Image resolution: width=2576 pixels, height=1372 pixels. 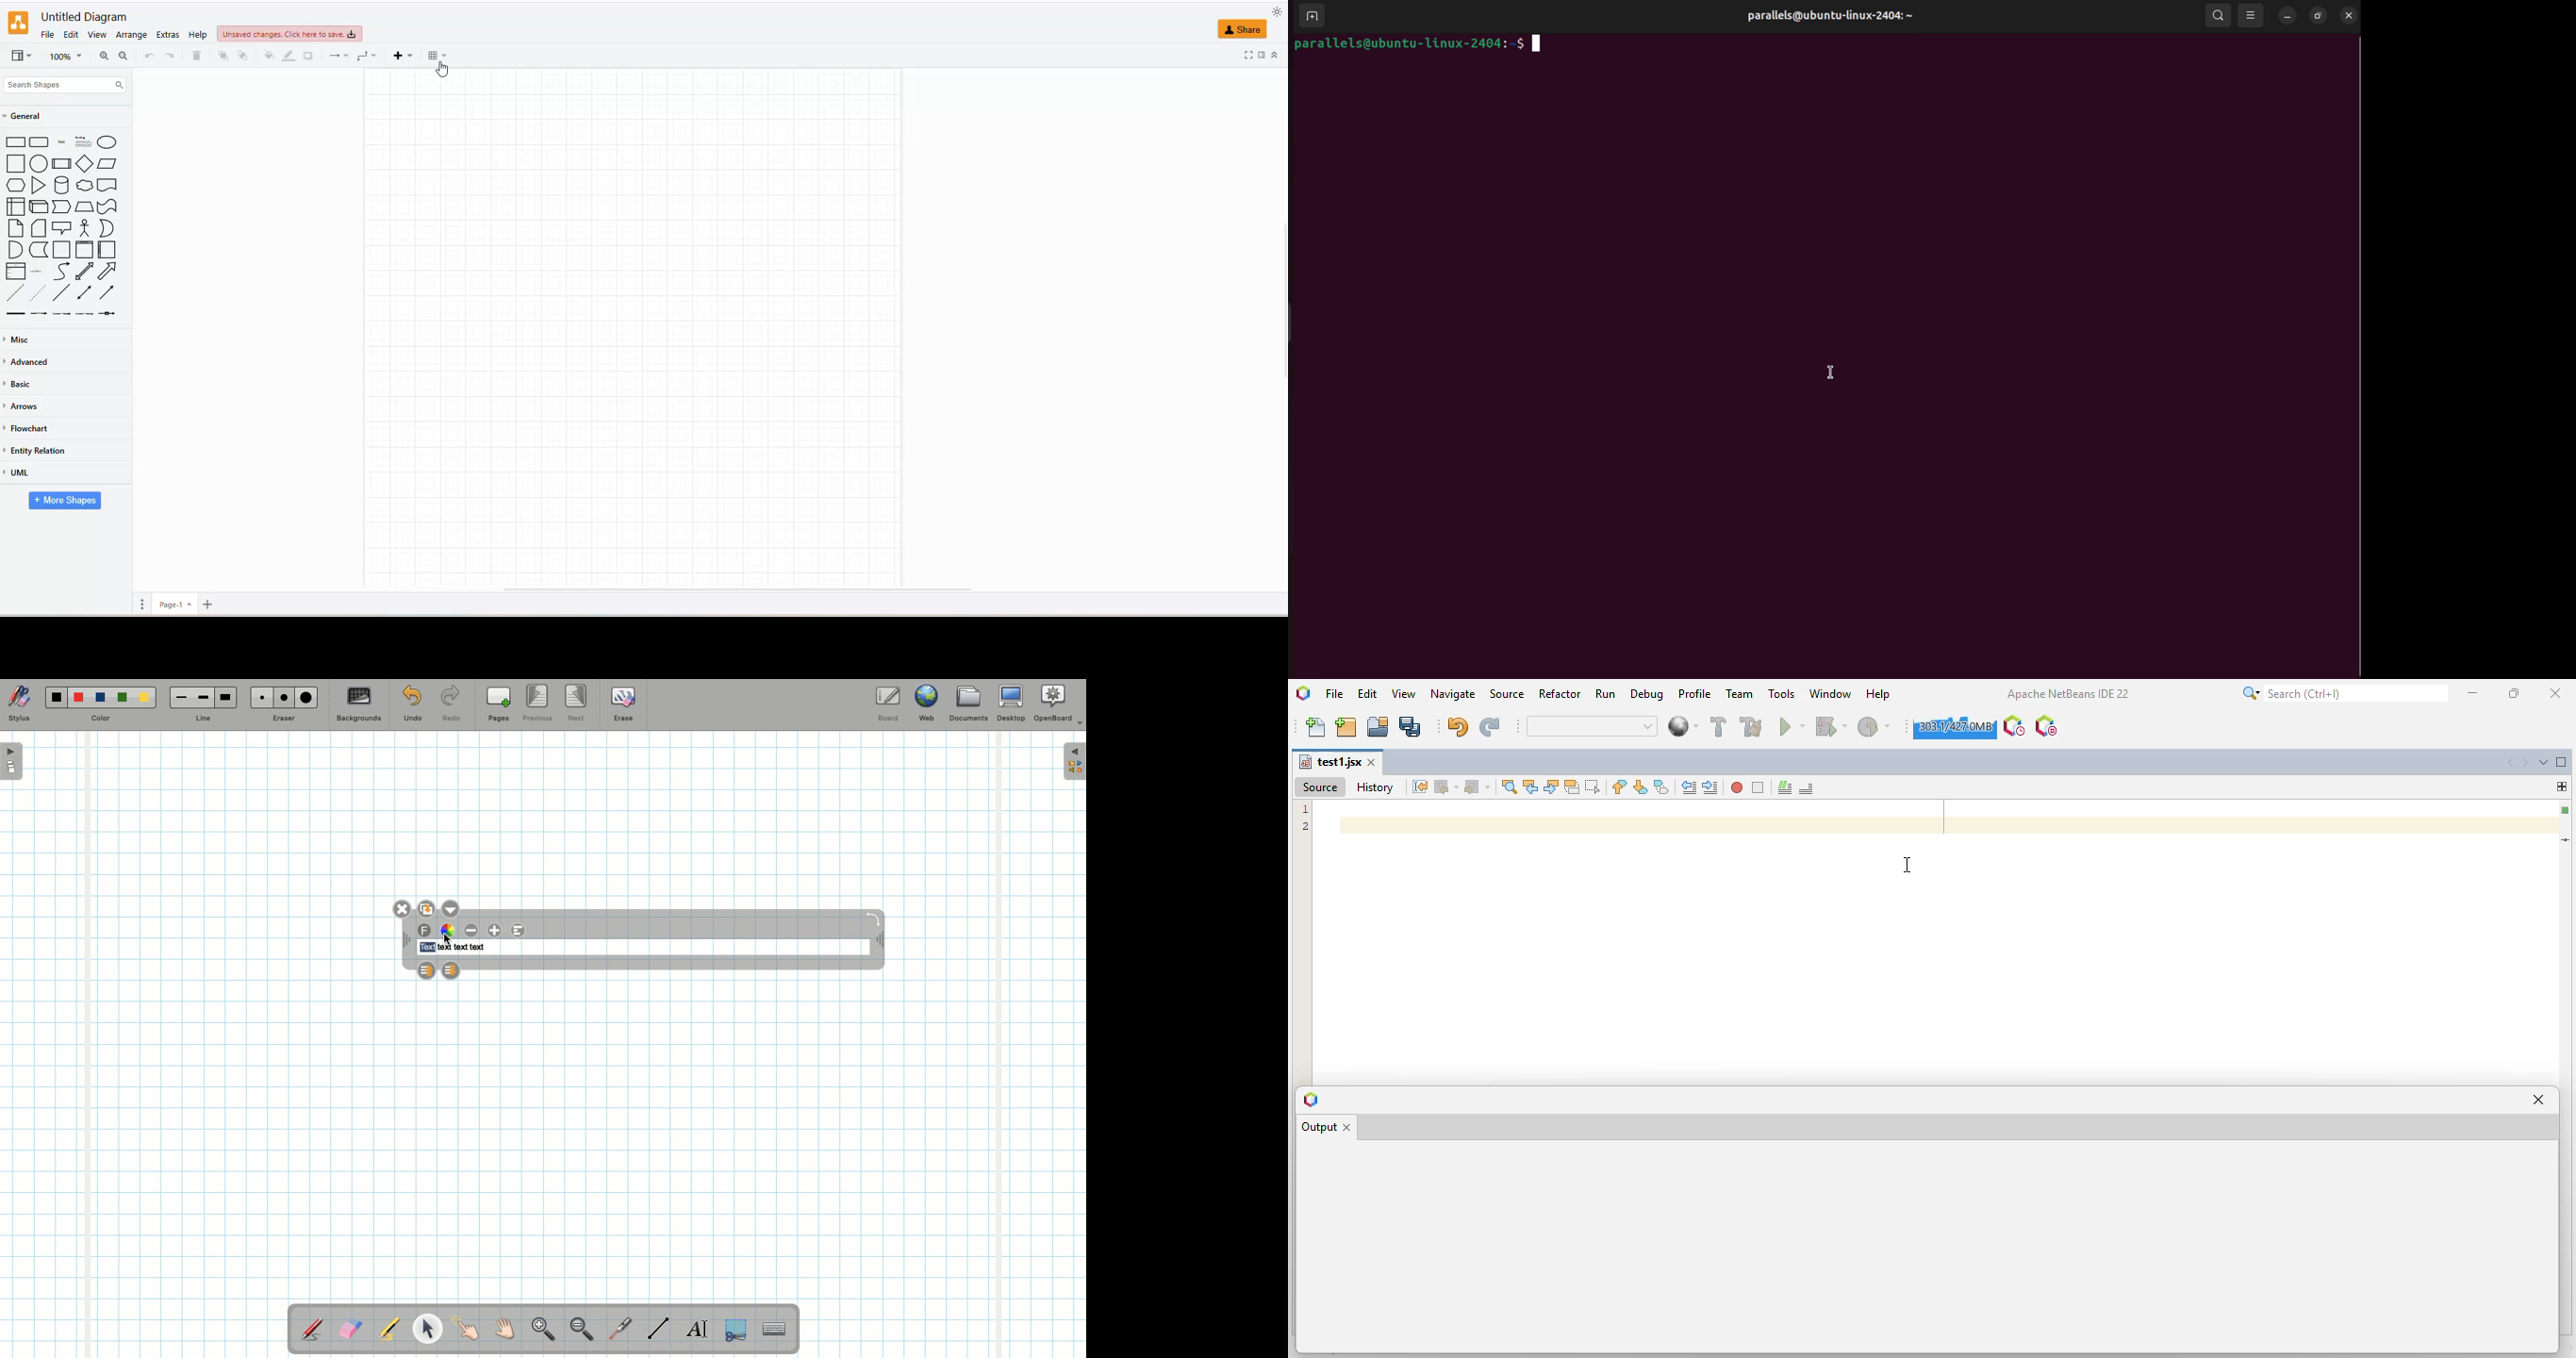 What do you see at coordinates (169, 35) in the screenshot?
I see `extras` at bounding box center [169, 35].